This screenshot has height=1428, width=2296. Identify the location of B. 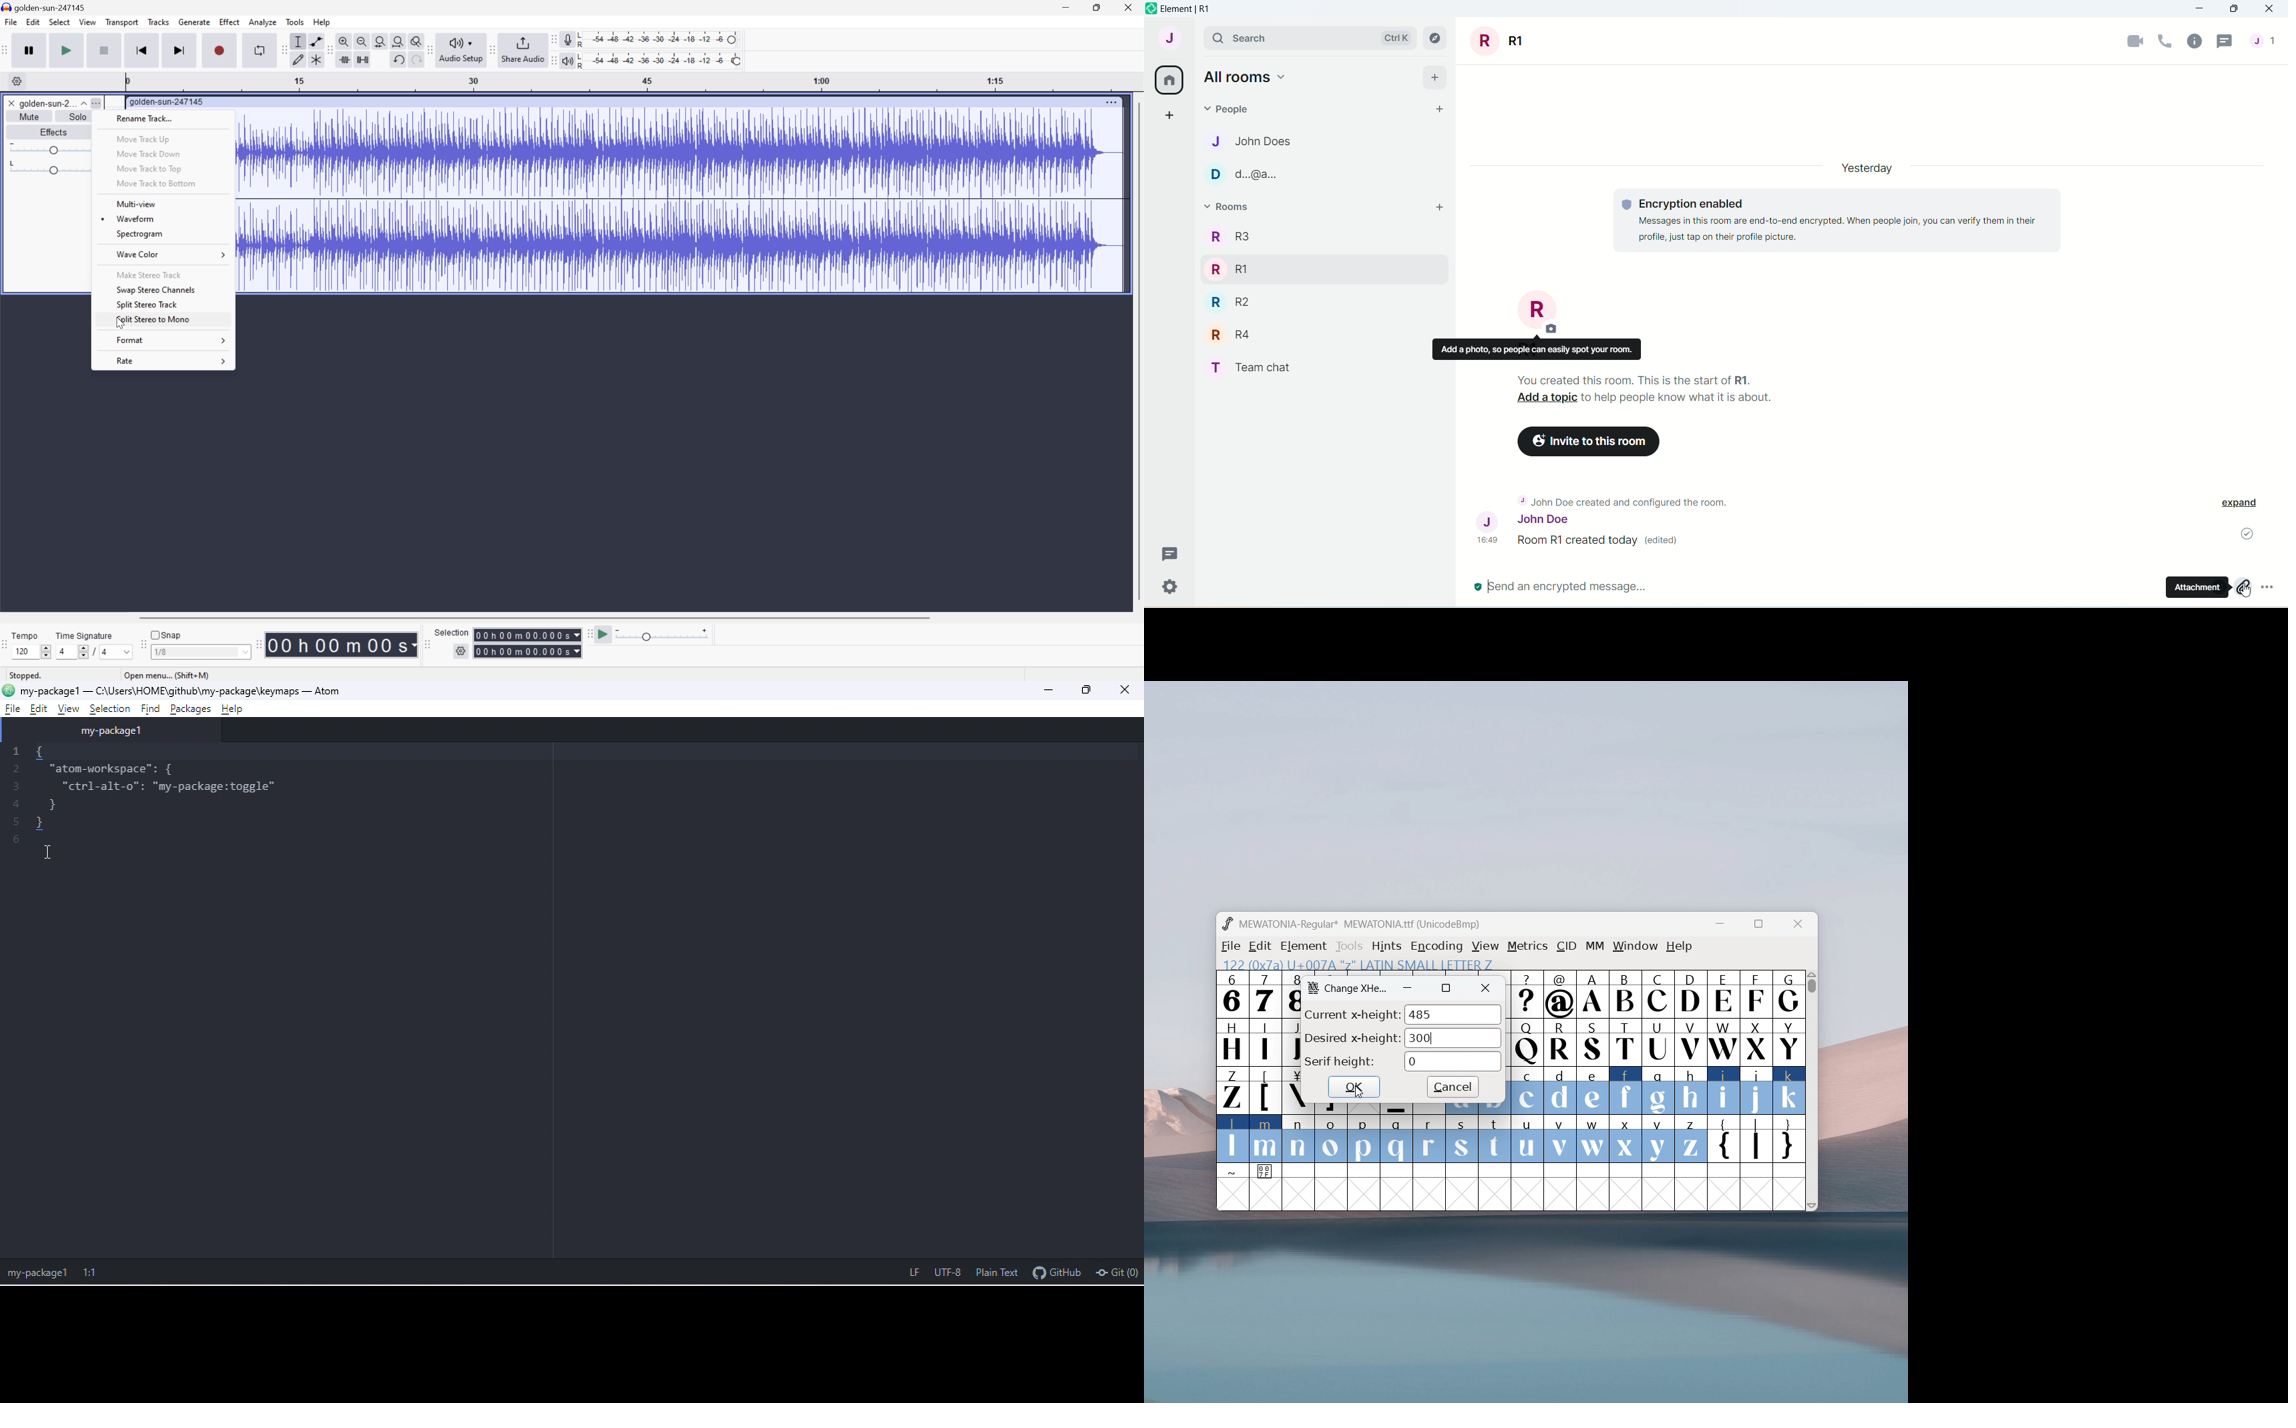
(1625, 995).